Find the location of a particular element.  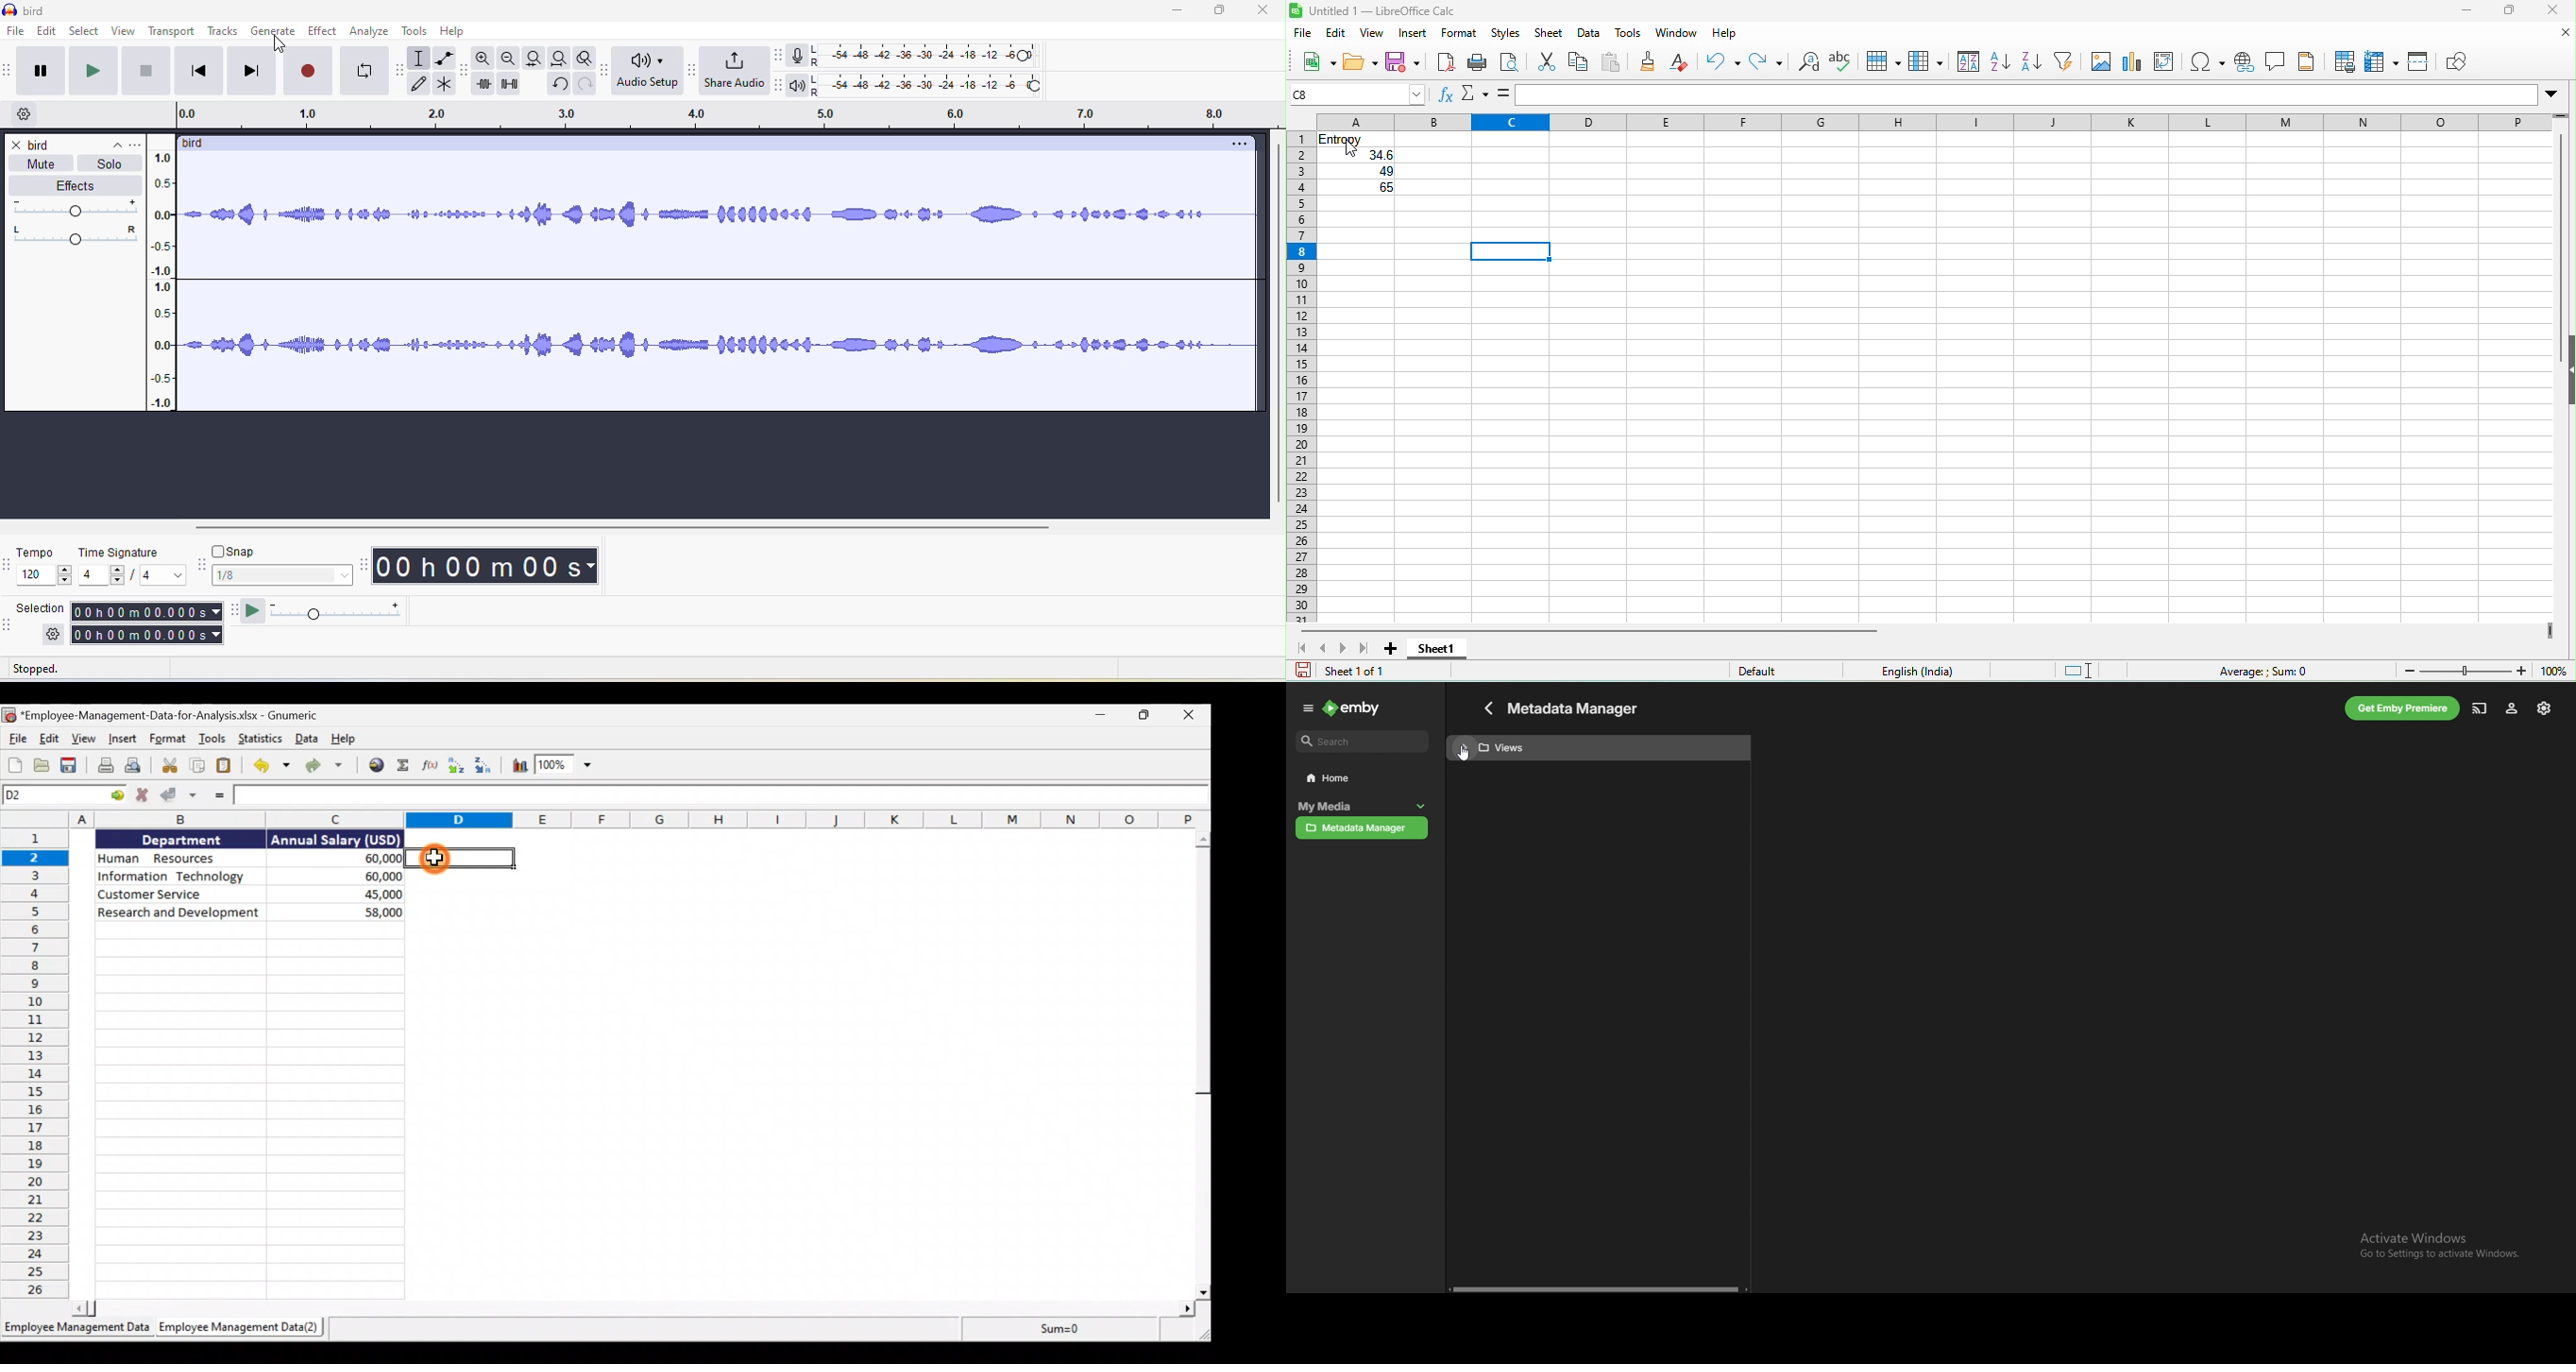

minimize is located at coordinates (2465, 12).